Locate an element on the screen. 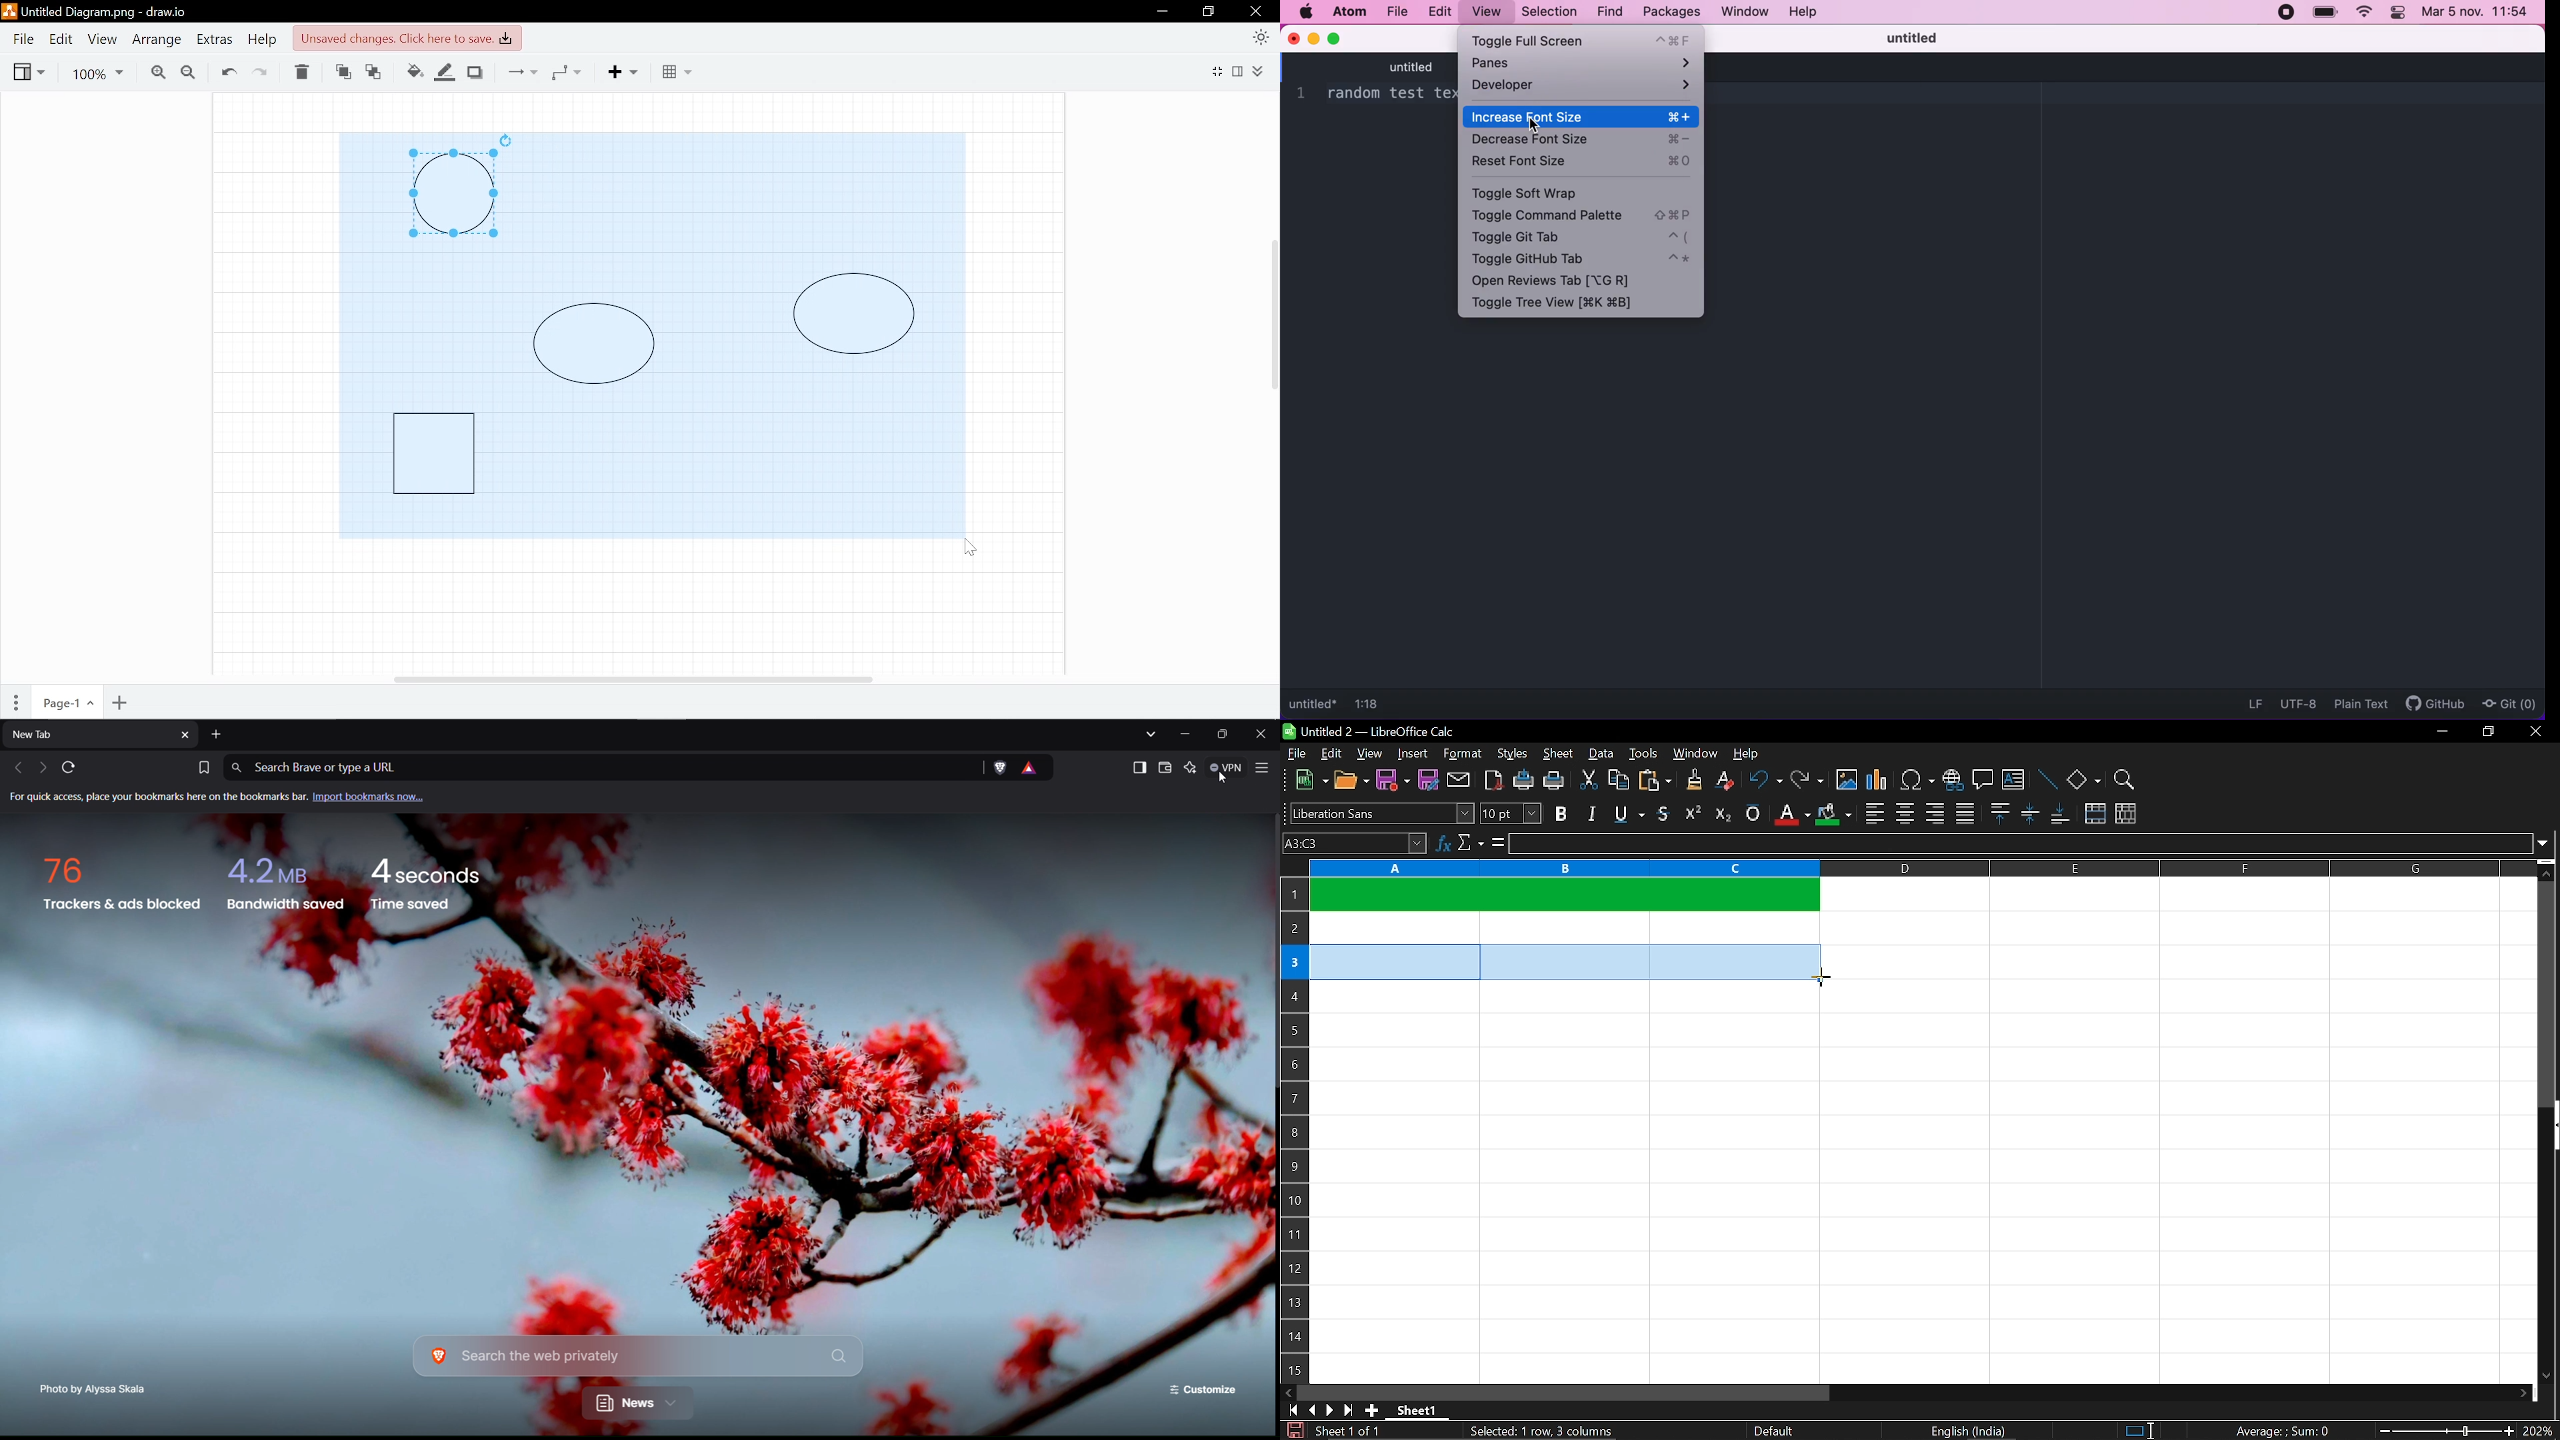  Diagram is located at coordinates (854, 314).